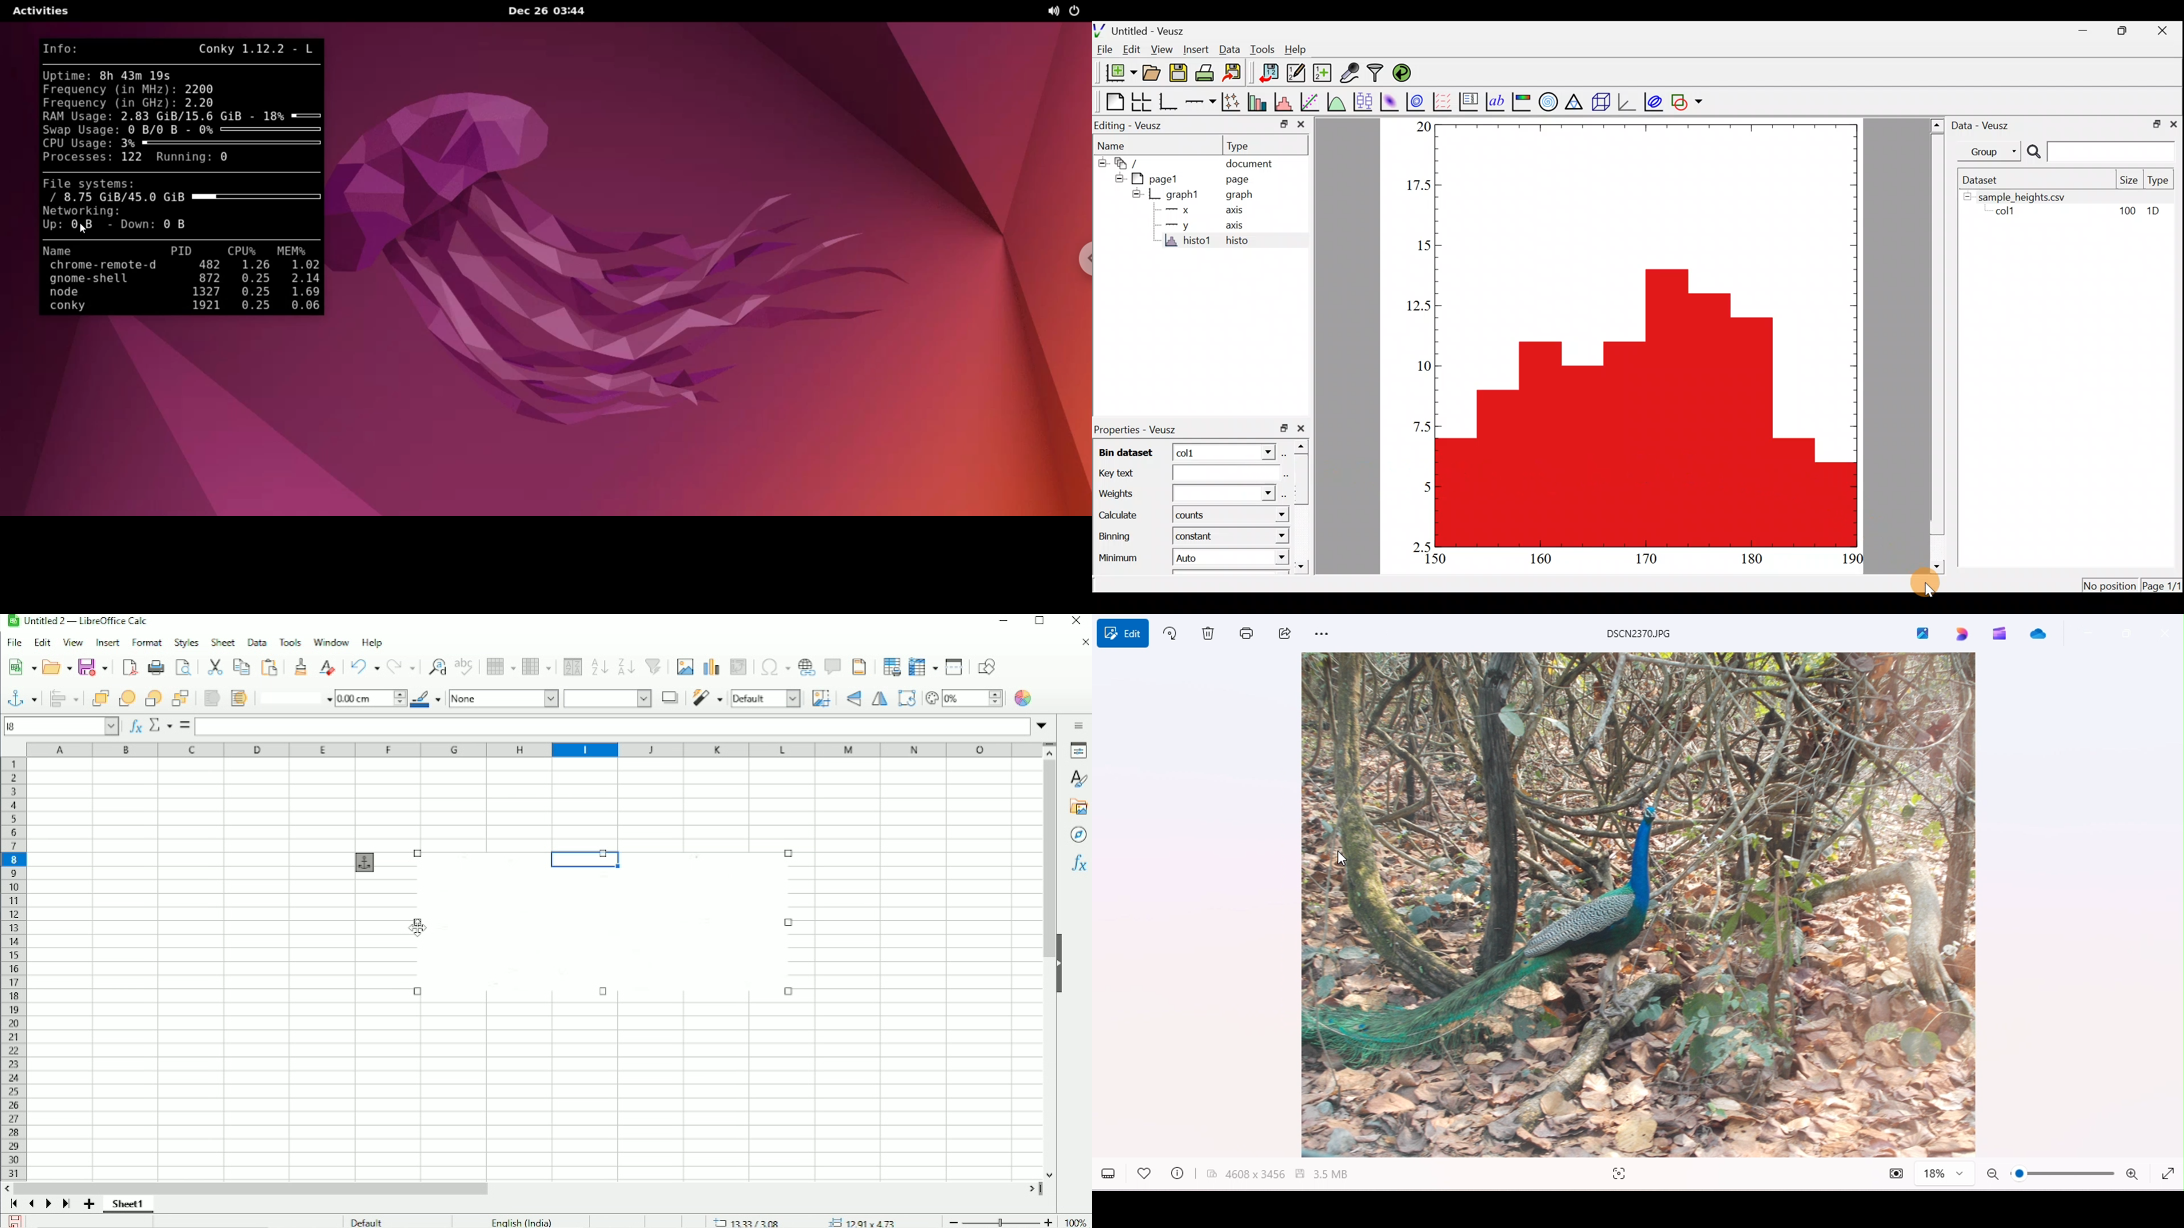  What do you see at coordinates (154, 668) in the screenshot?
I see `Print` at bounding box center [154, 668].